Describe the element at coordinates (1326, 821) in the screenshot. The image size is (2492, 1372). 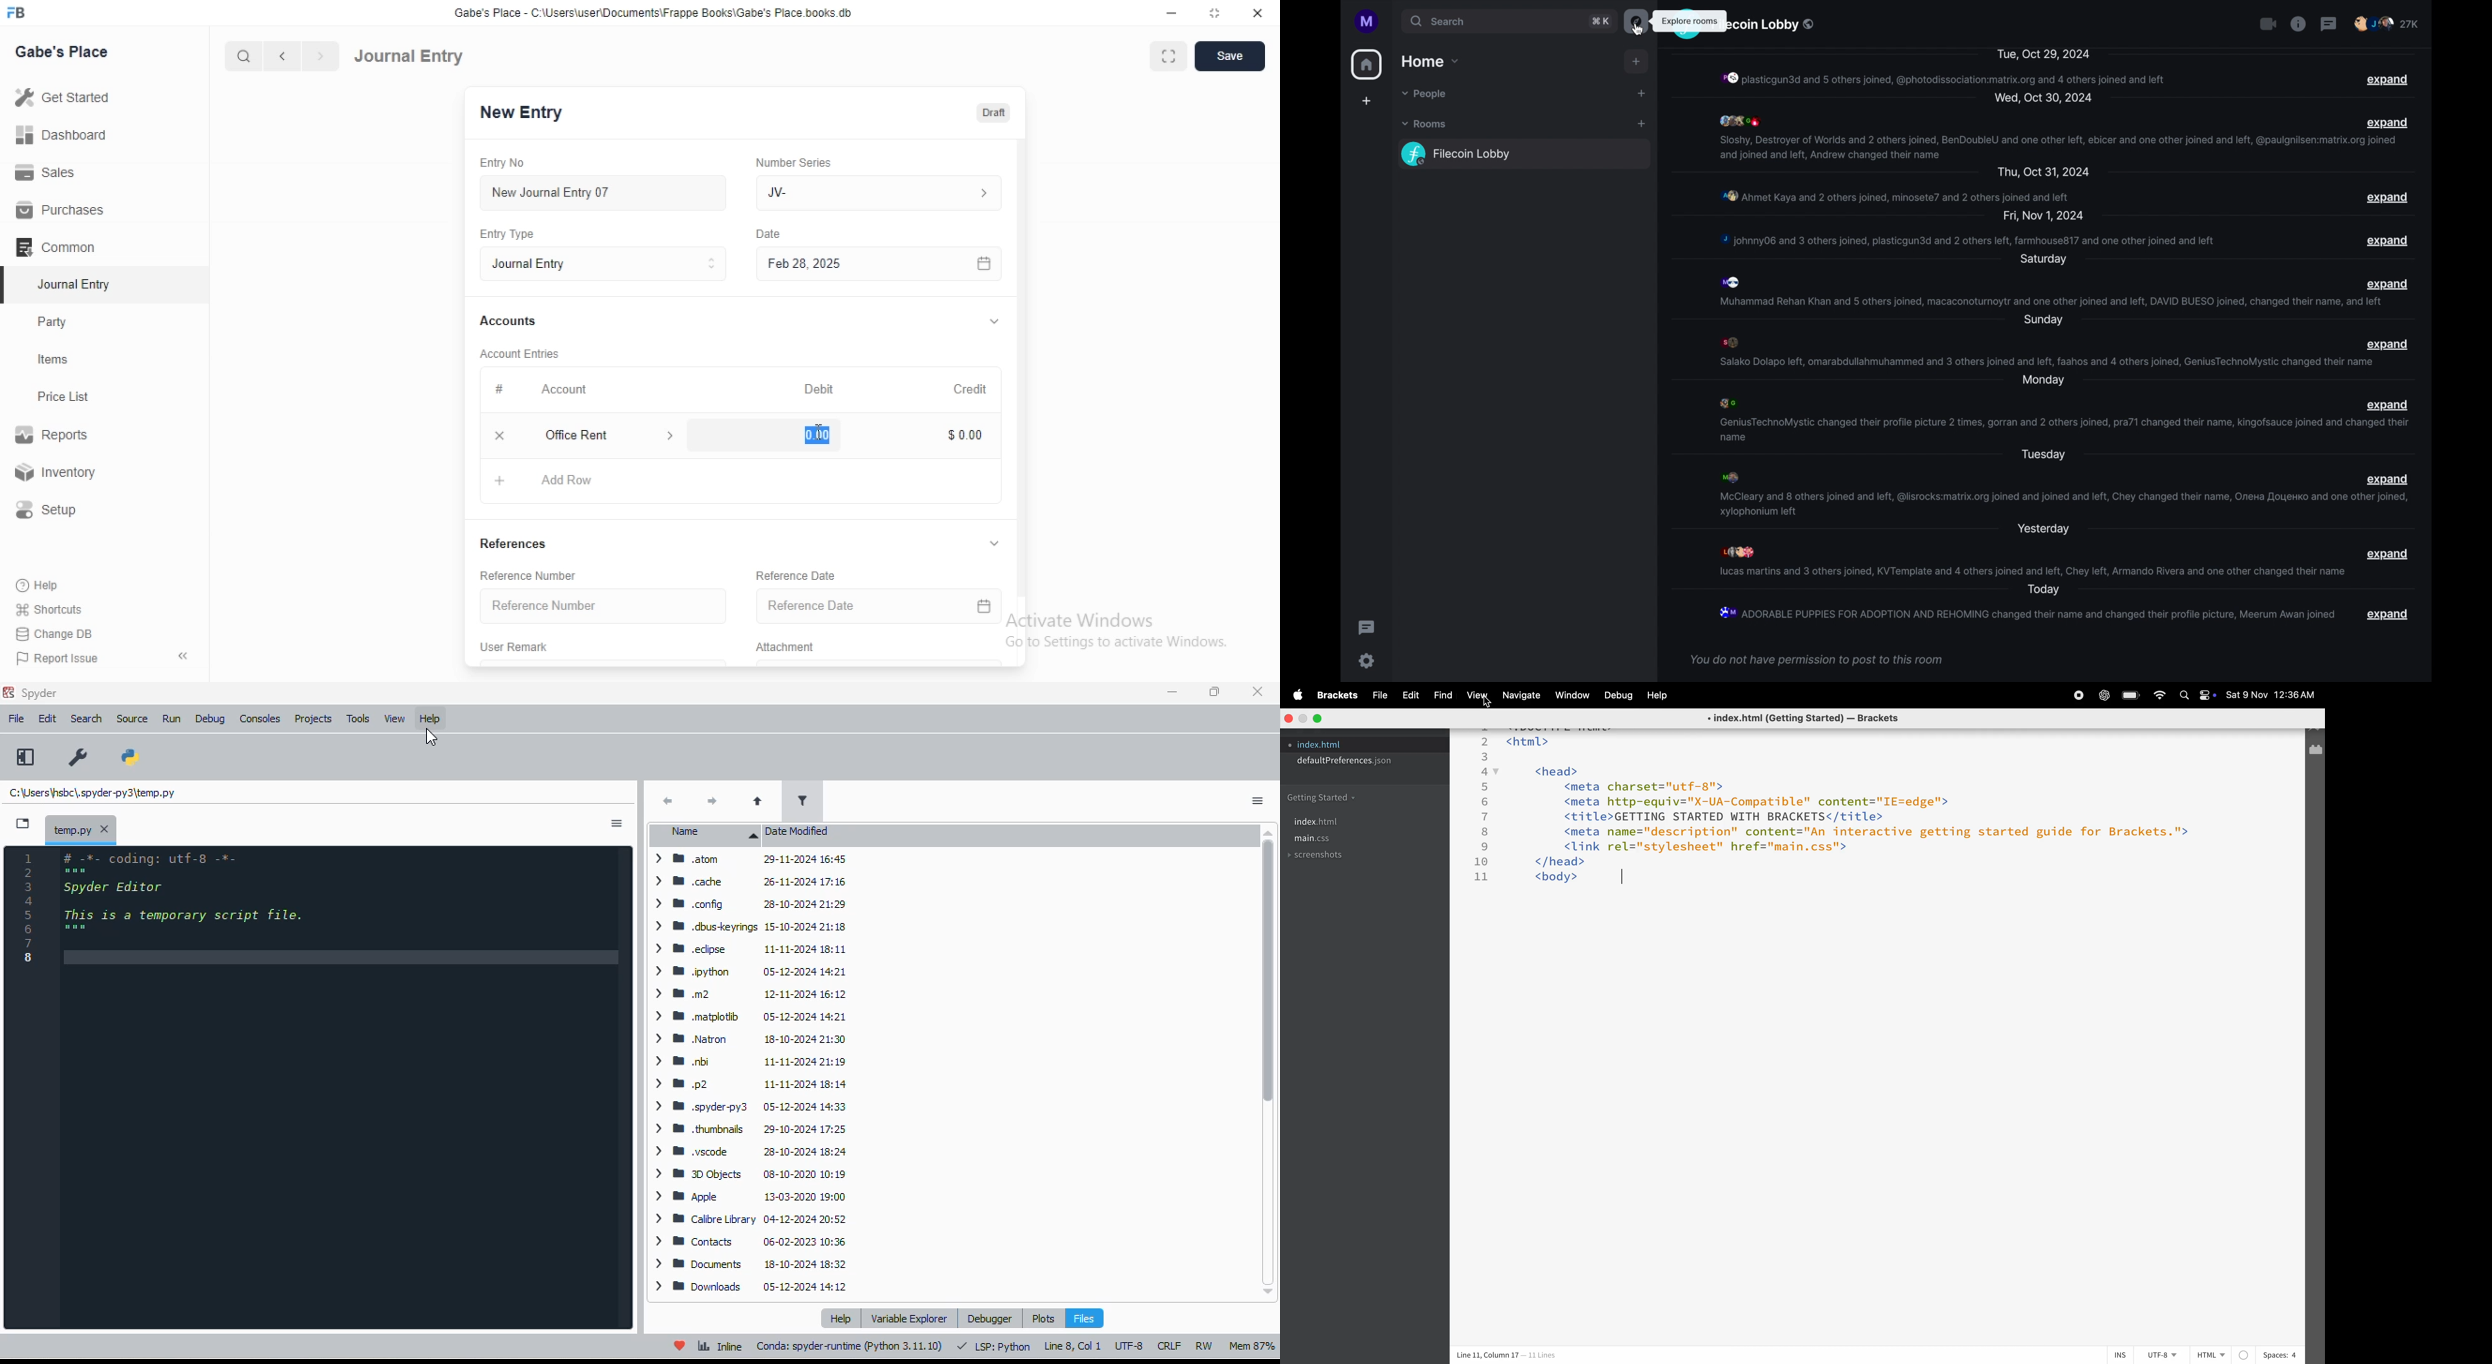
I see `index.html` at that location.